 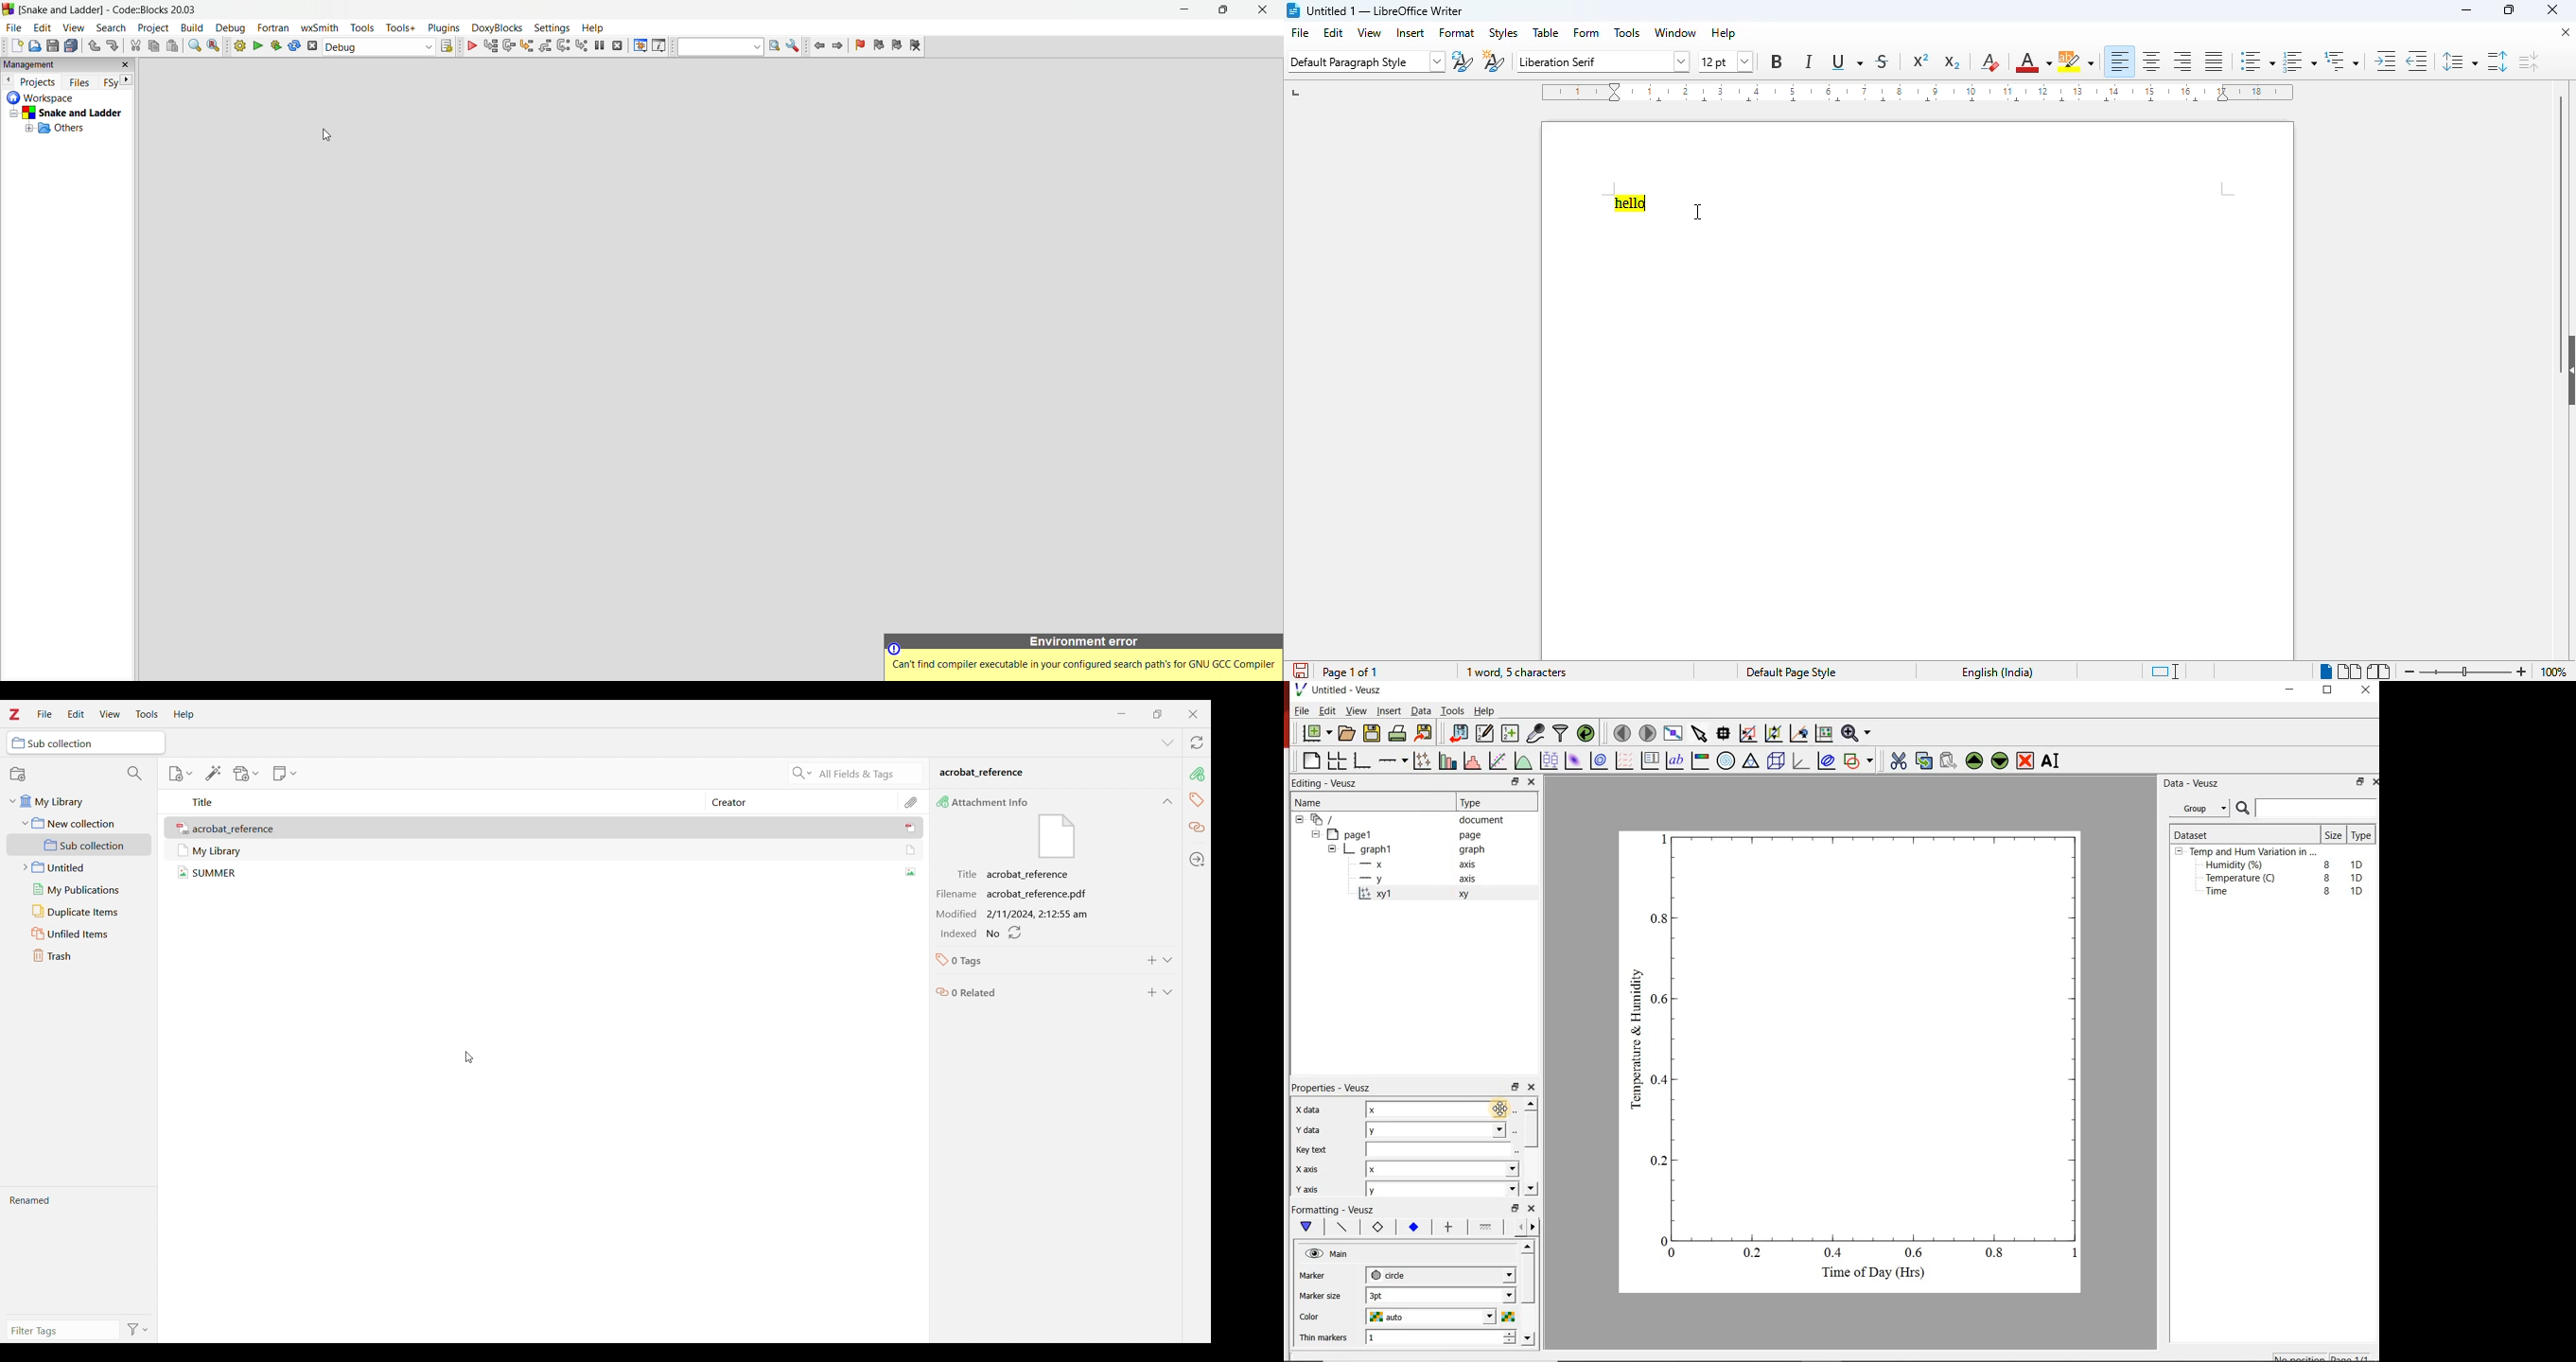 What do you see at coordinates (1660, 1239) in the screenshot?
I see `0` at bounding box center [1660, 1239].